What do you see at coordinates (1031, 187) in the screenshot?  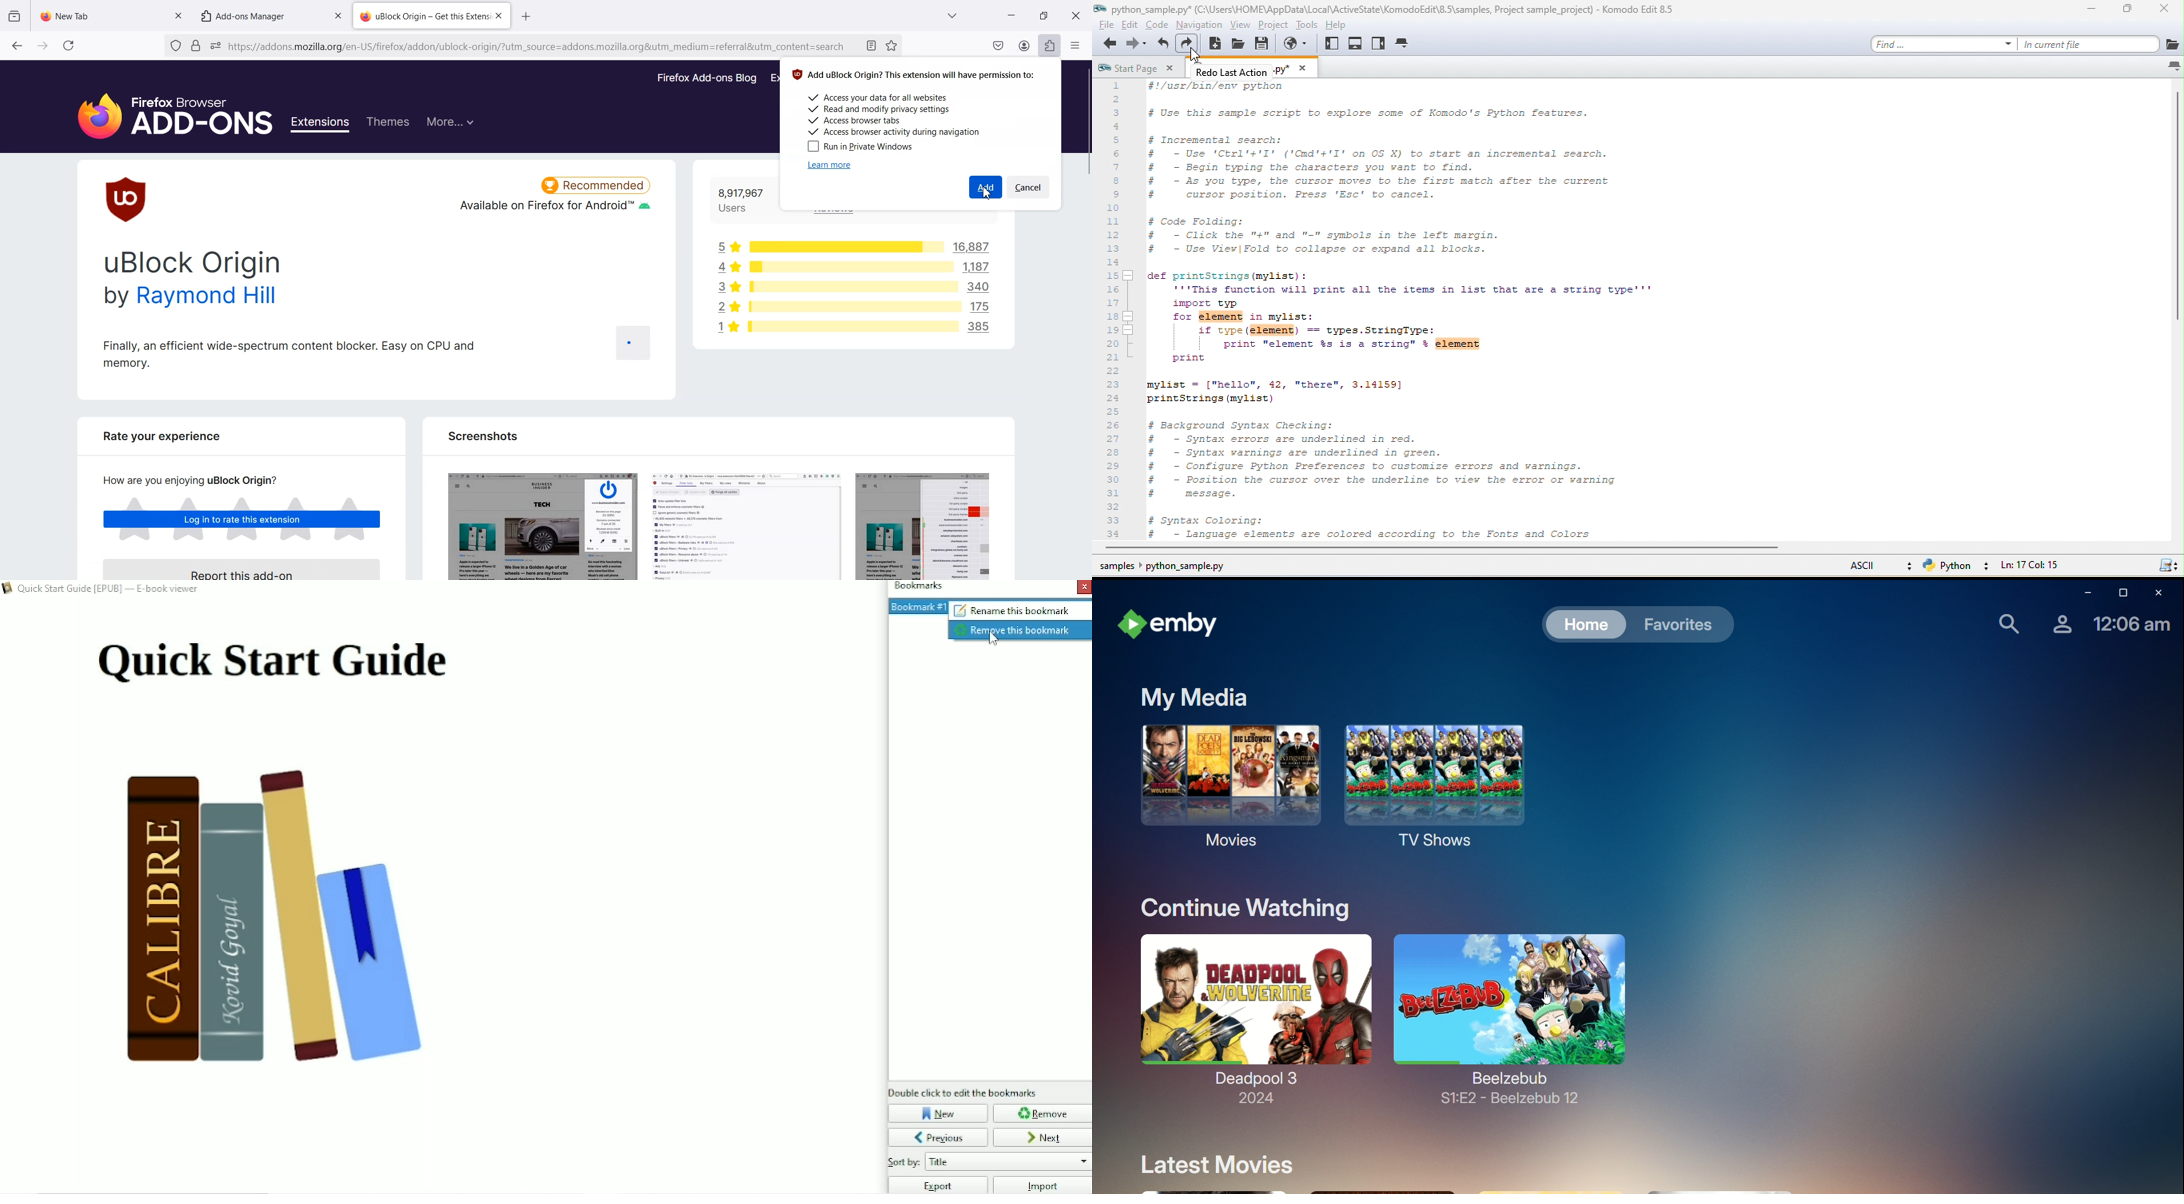 I see `Cancel` at bounding box center [1031, 187].